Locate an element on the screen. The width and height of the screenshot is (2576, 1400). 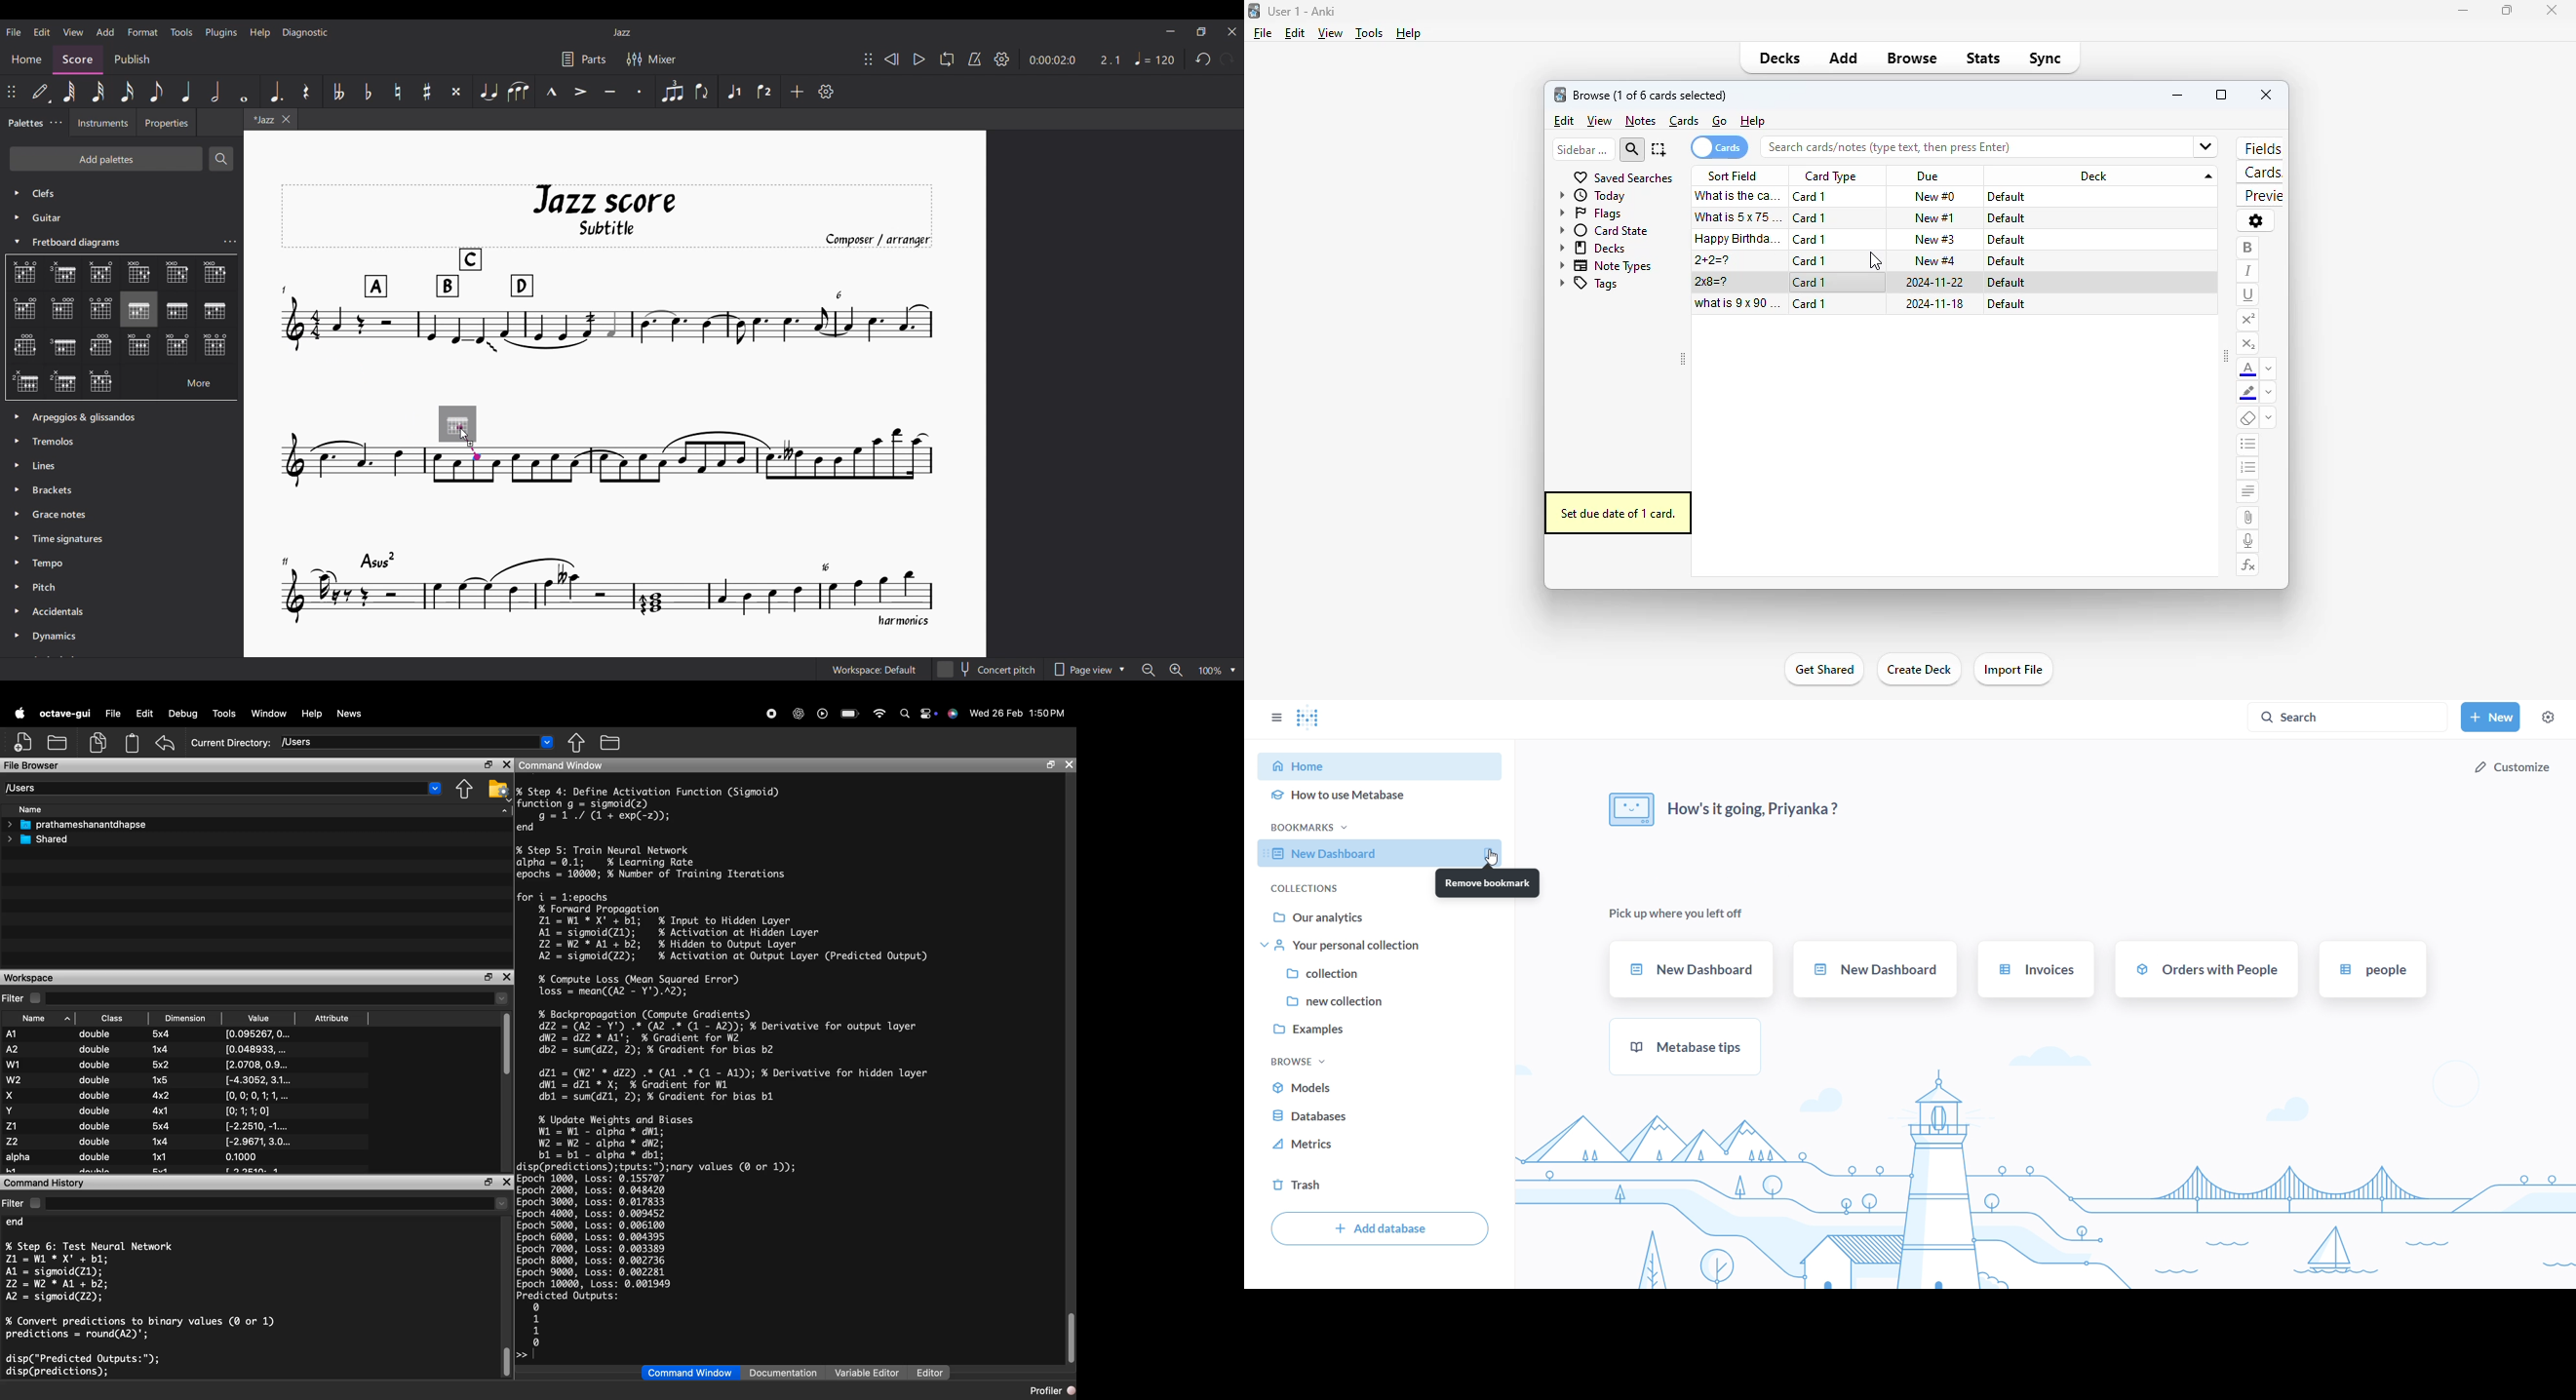
cards is located at coordinates (1685, 121).